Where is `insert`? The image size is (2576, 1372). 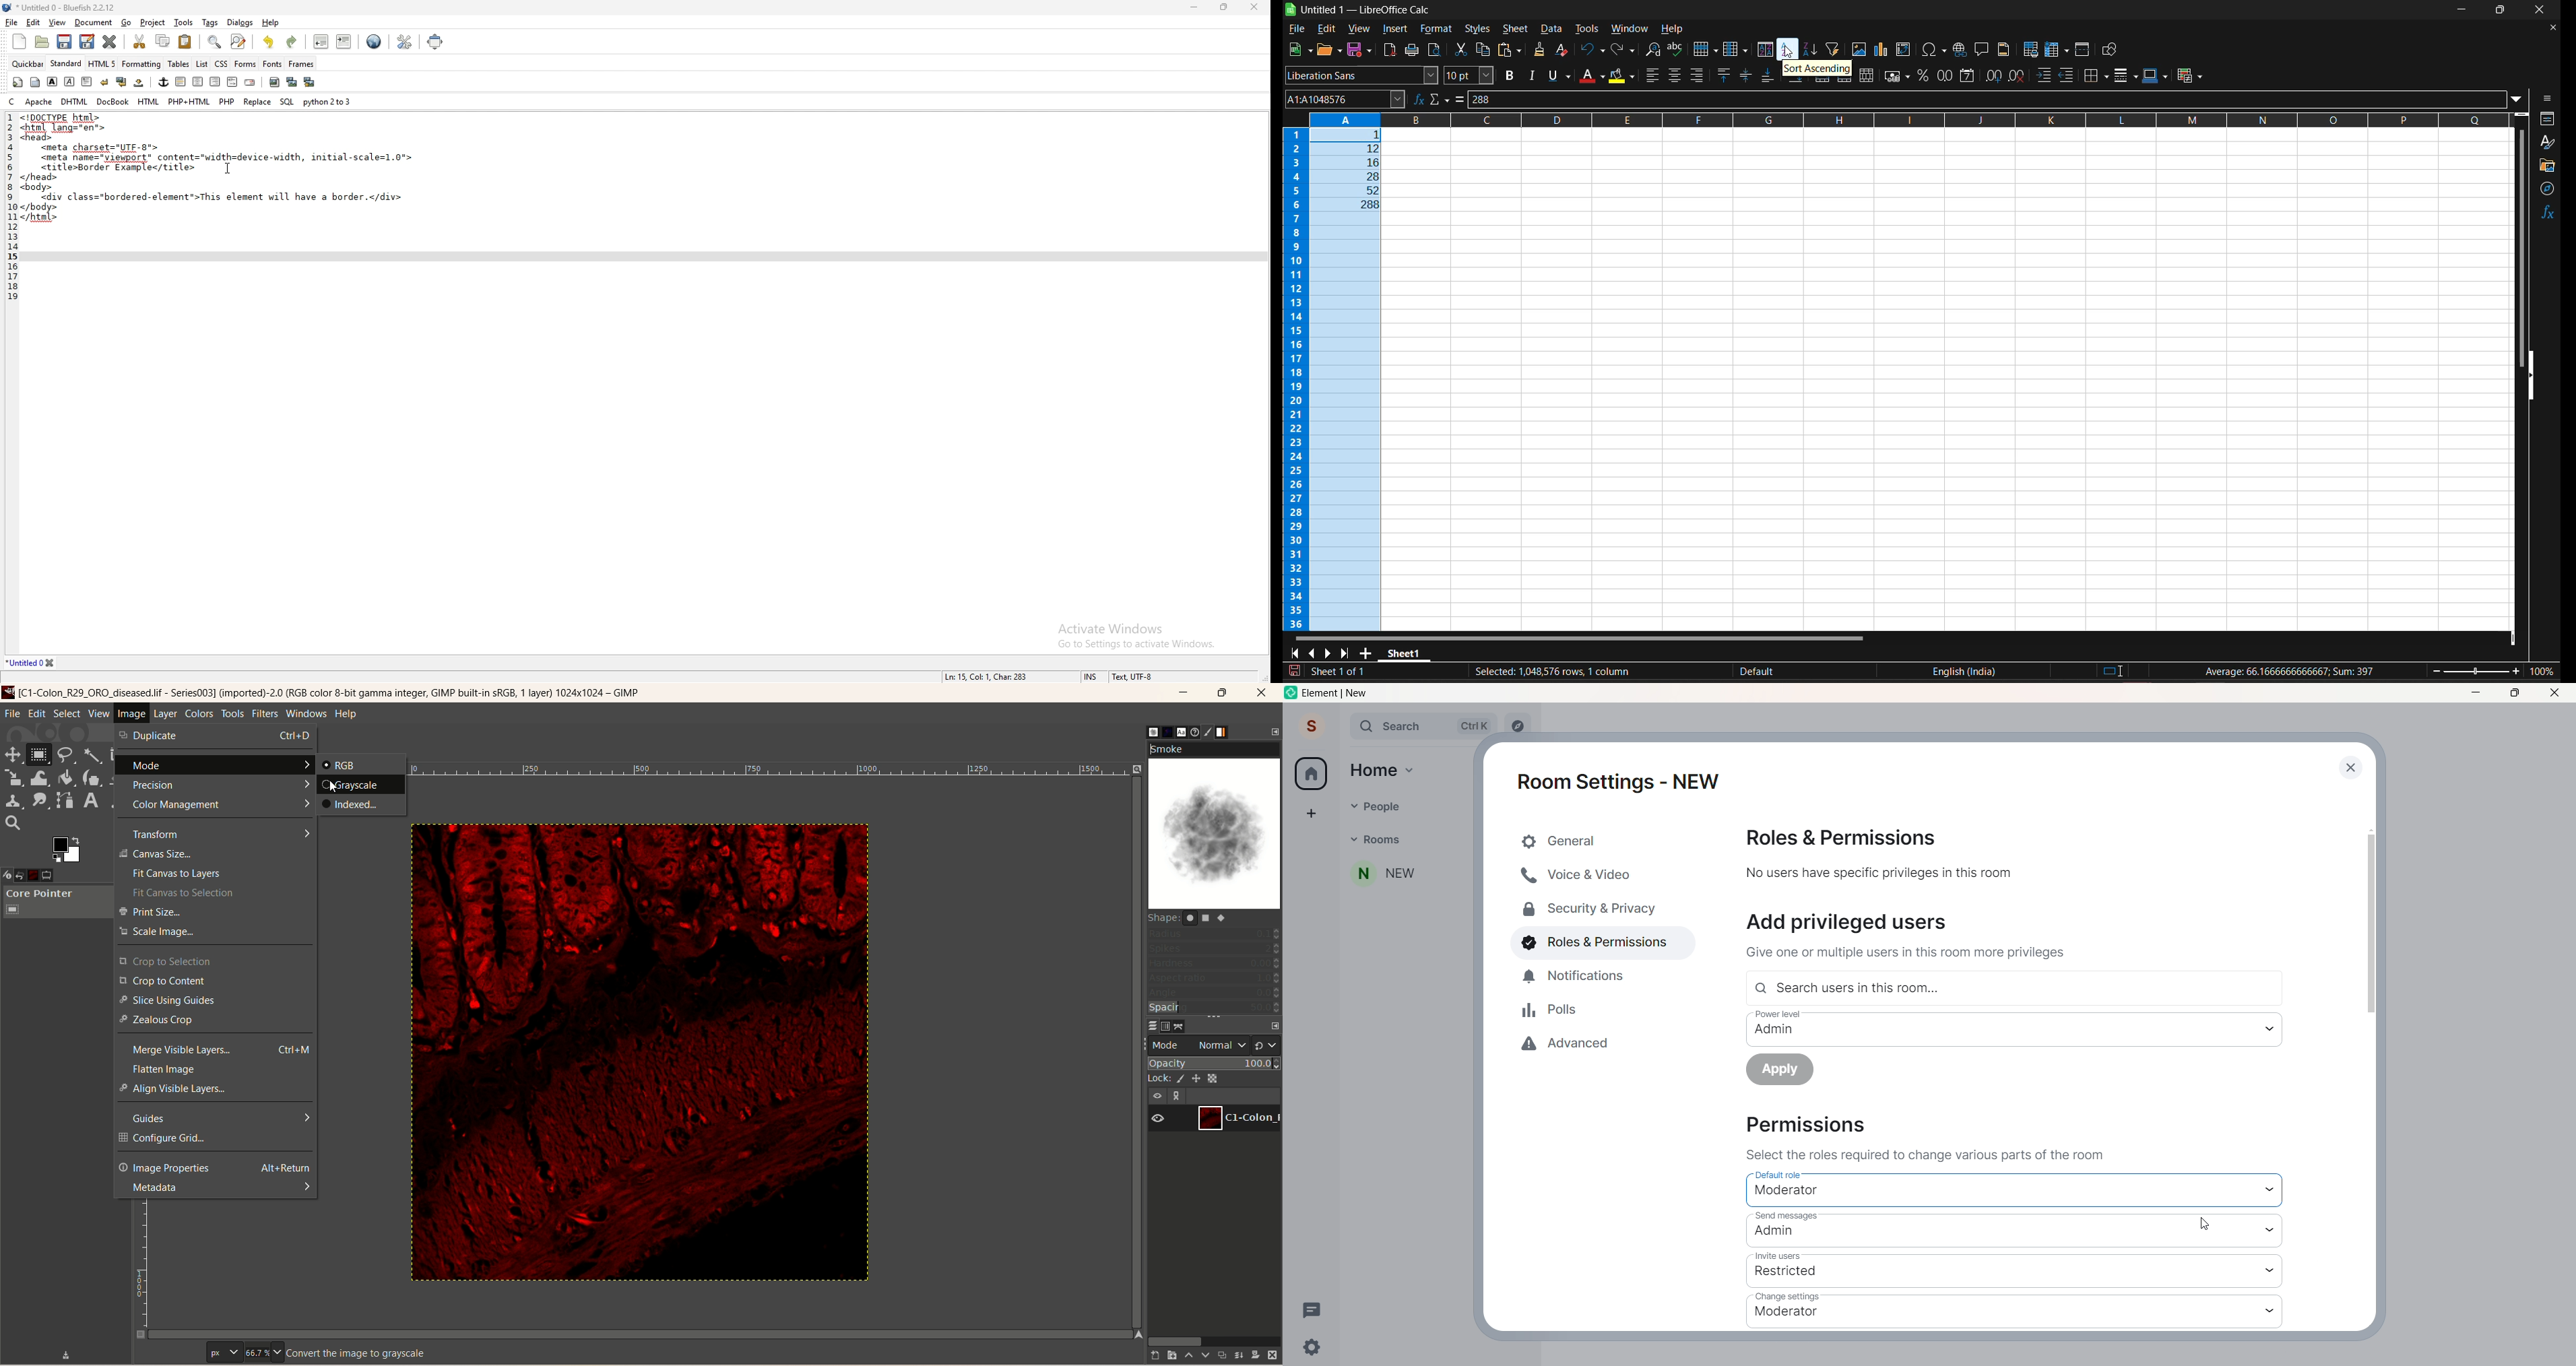
insert is located at coordinates (1396, 29).